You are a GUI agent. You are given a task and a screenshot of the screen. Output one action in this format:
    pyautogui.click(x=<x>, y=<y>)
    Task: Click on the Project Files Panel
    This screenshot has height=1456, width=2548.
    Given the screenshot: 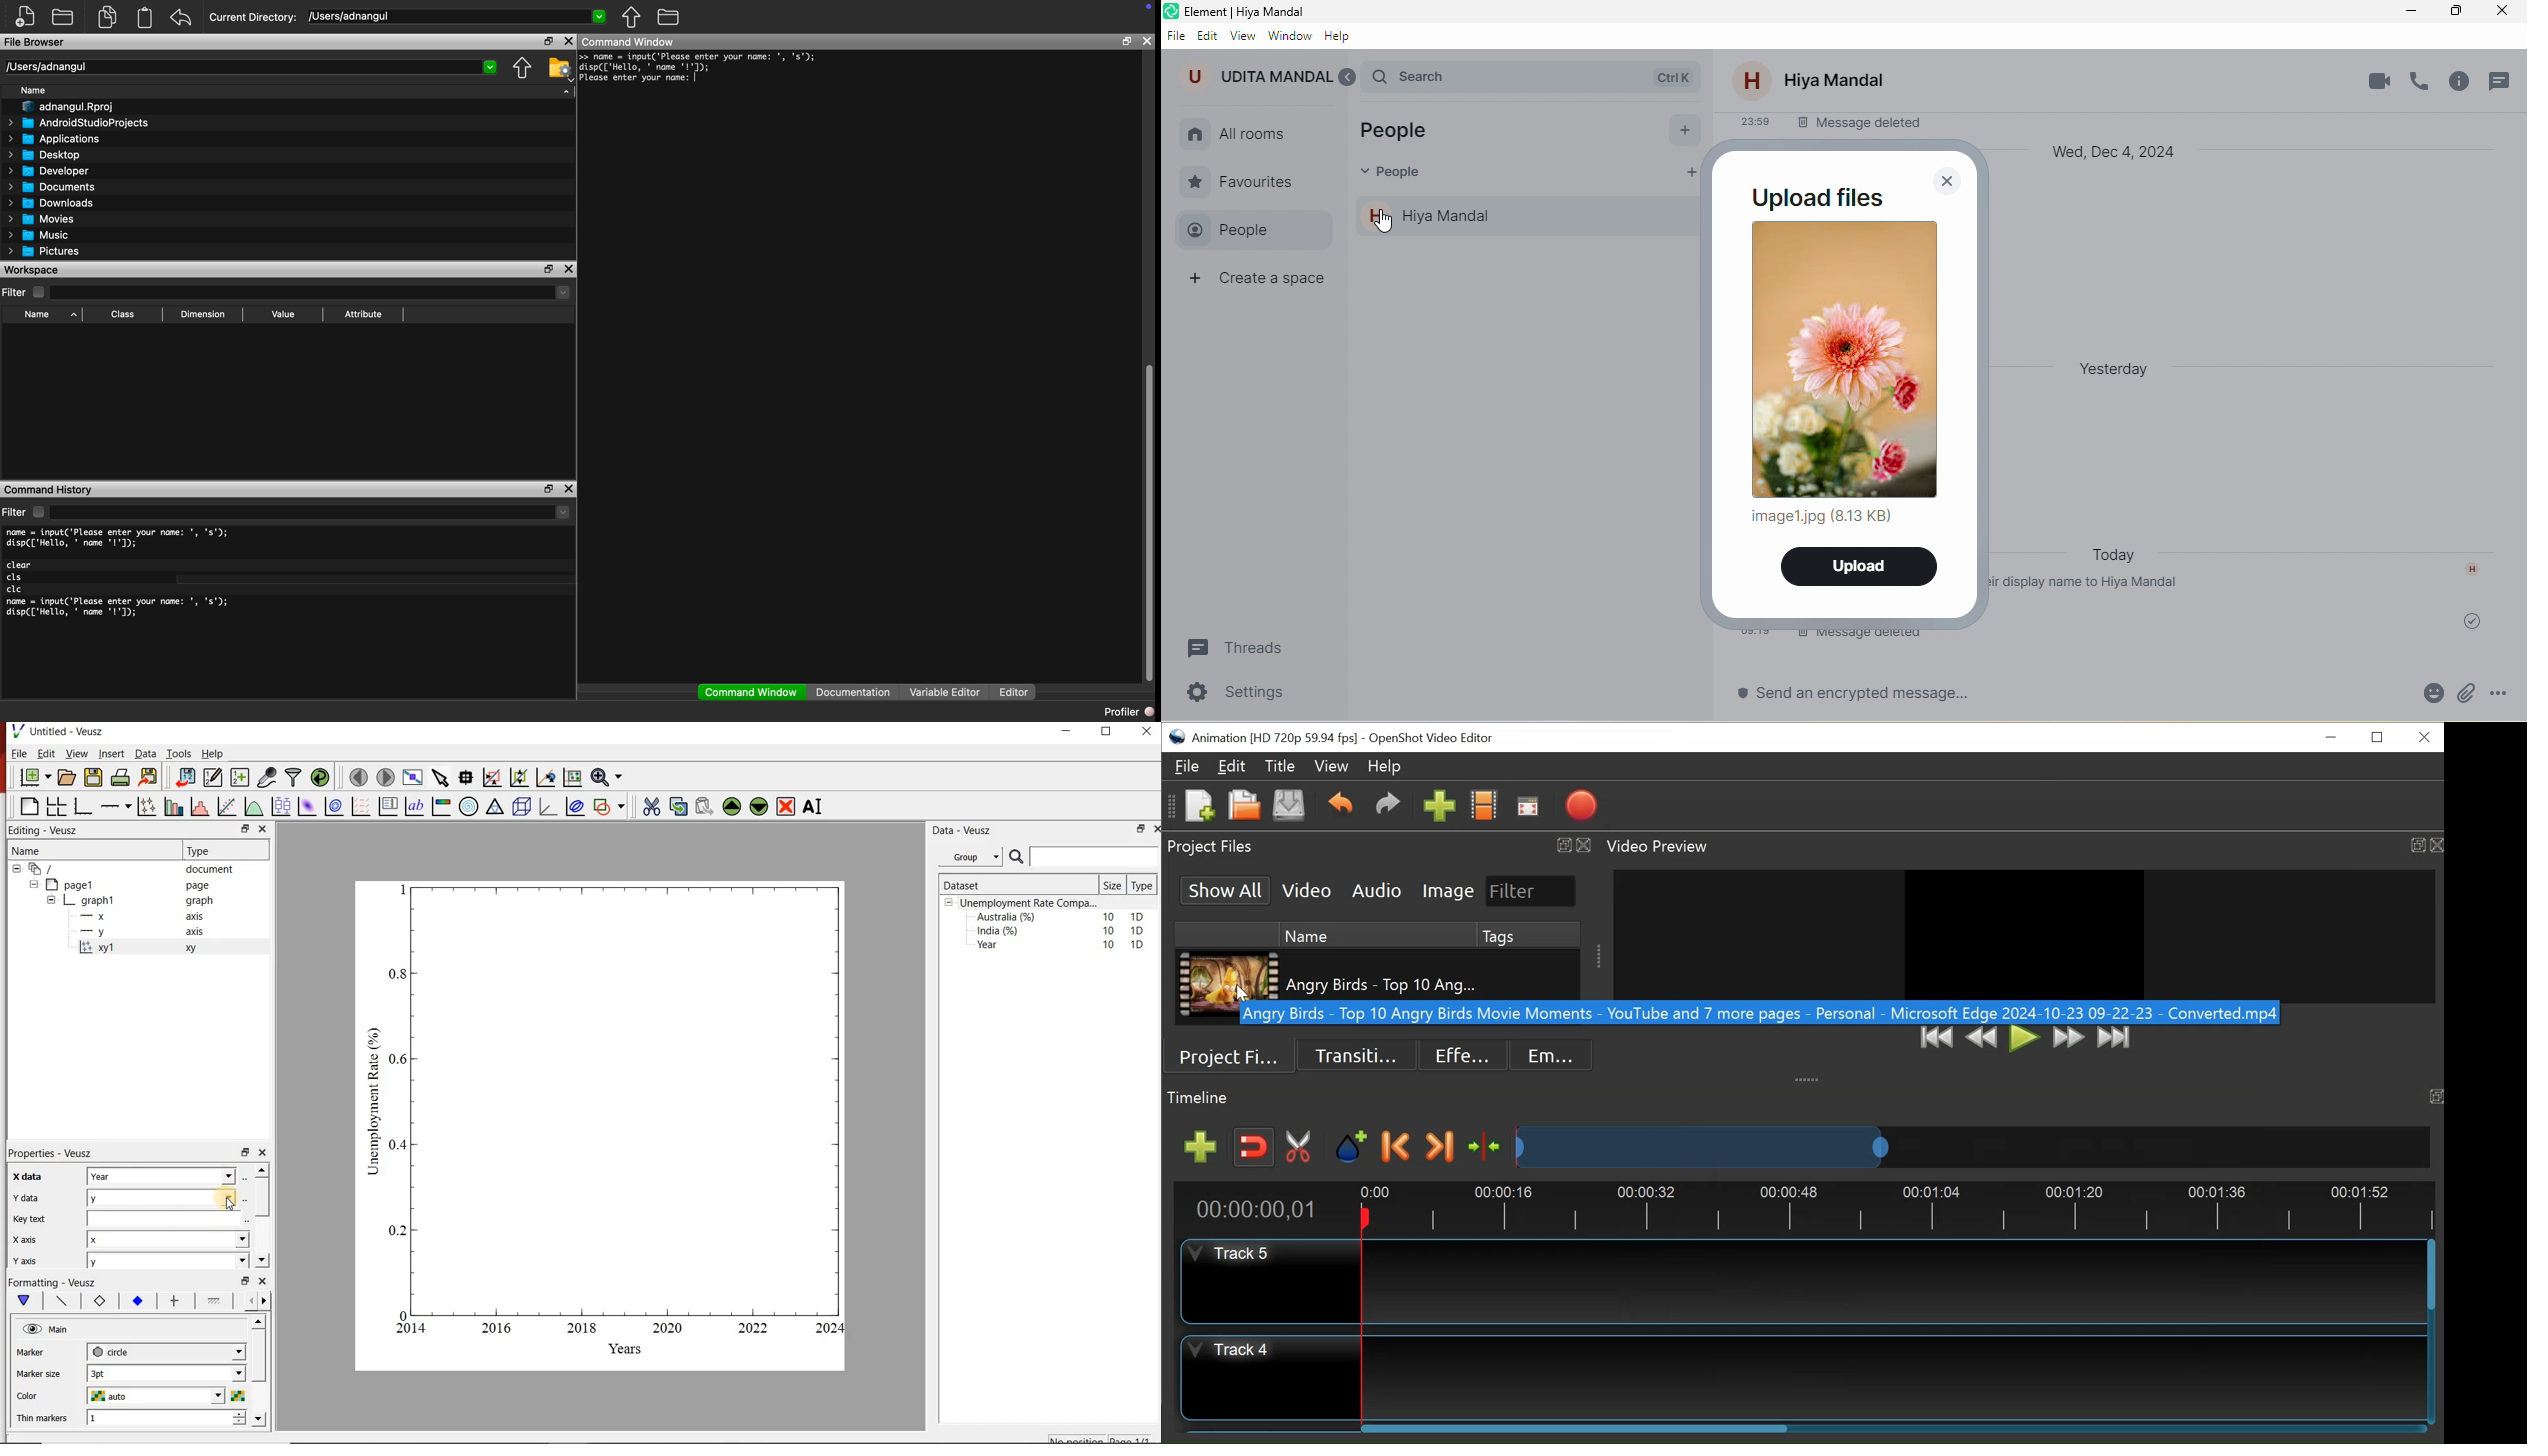 What is the action you would take?
    pyautogui.click(x=1212, y=848)
    